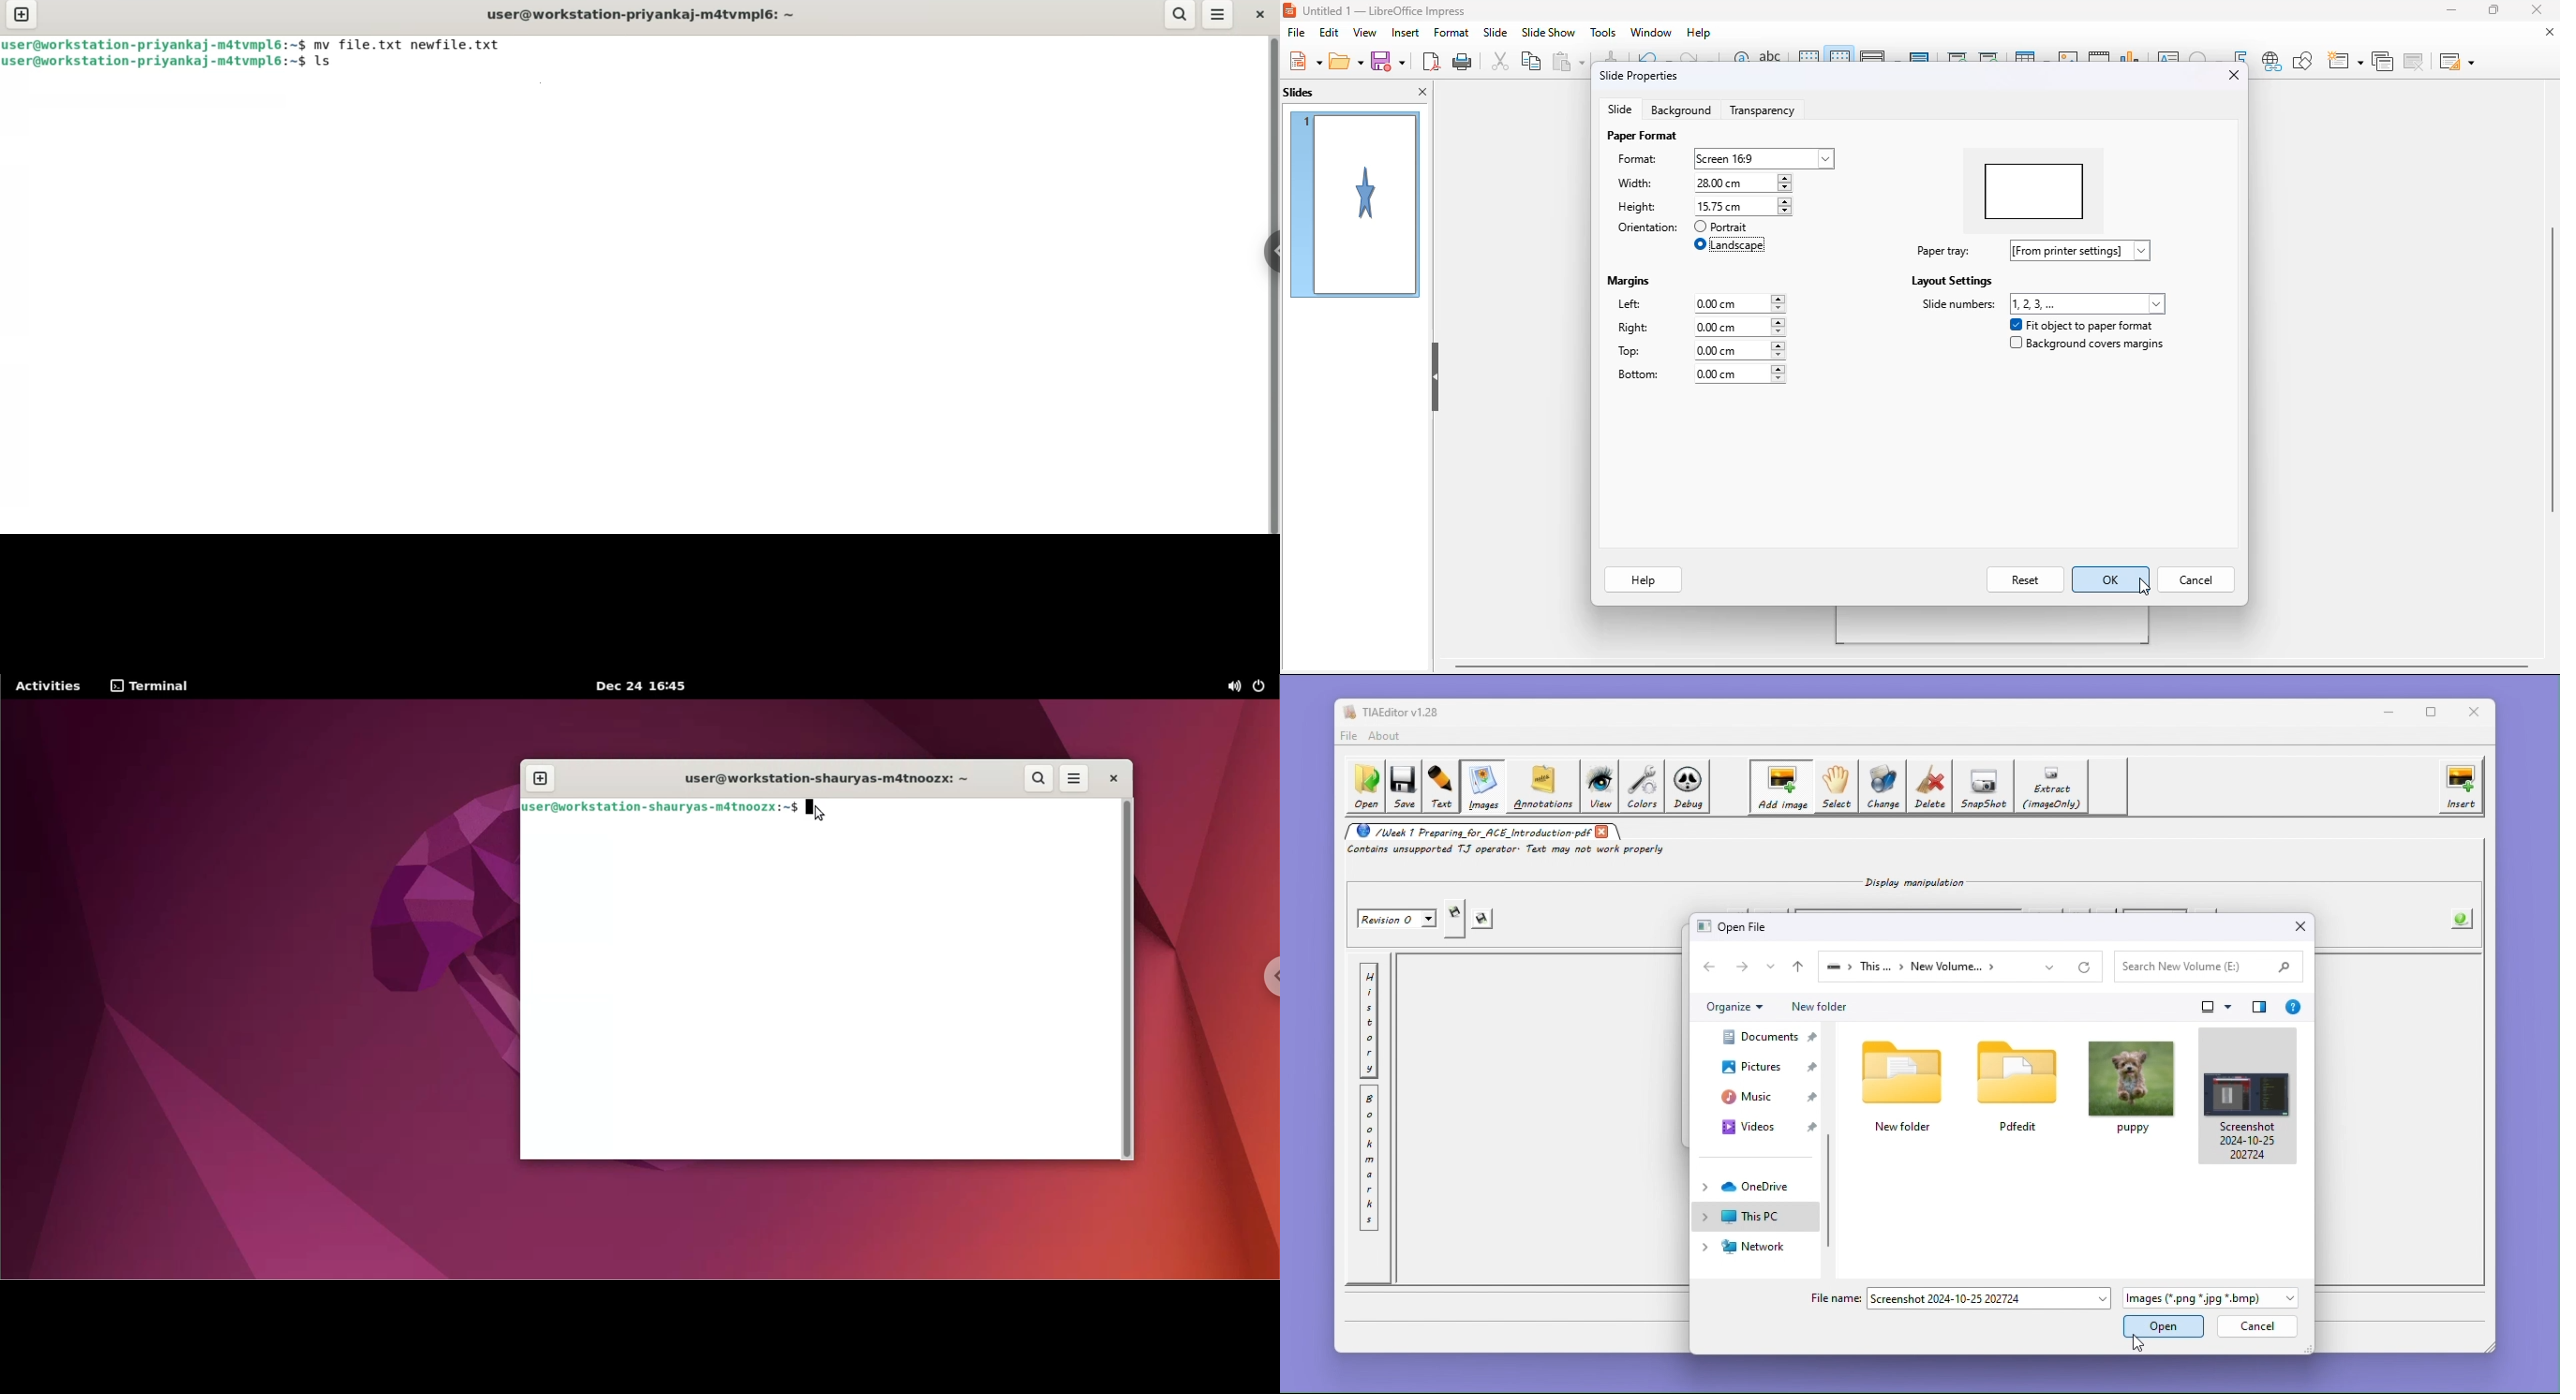 Image resolution: width=2576 pixels, height=1400 pixels. I want to click on increase left margin, so click(1779, 300).